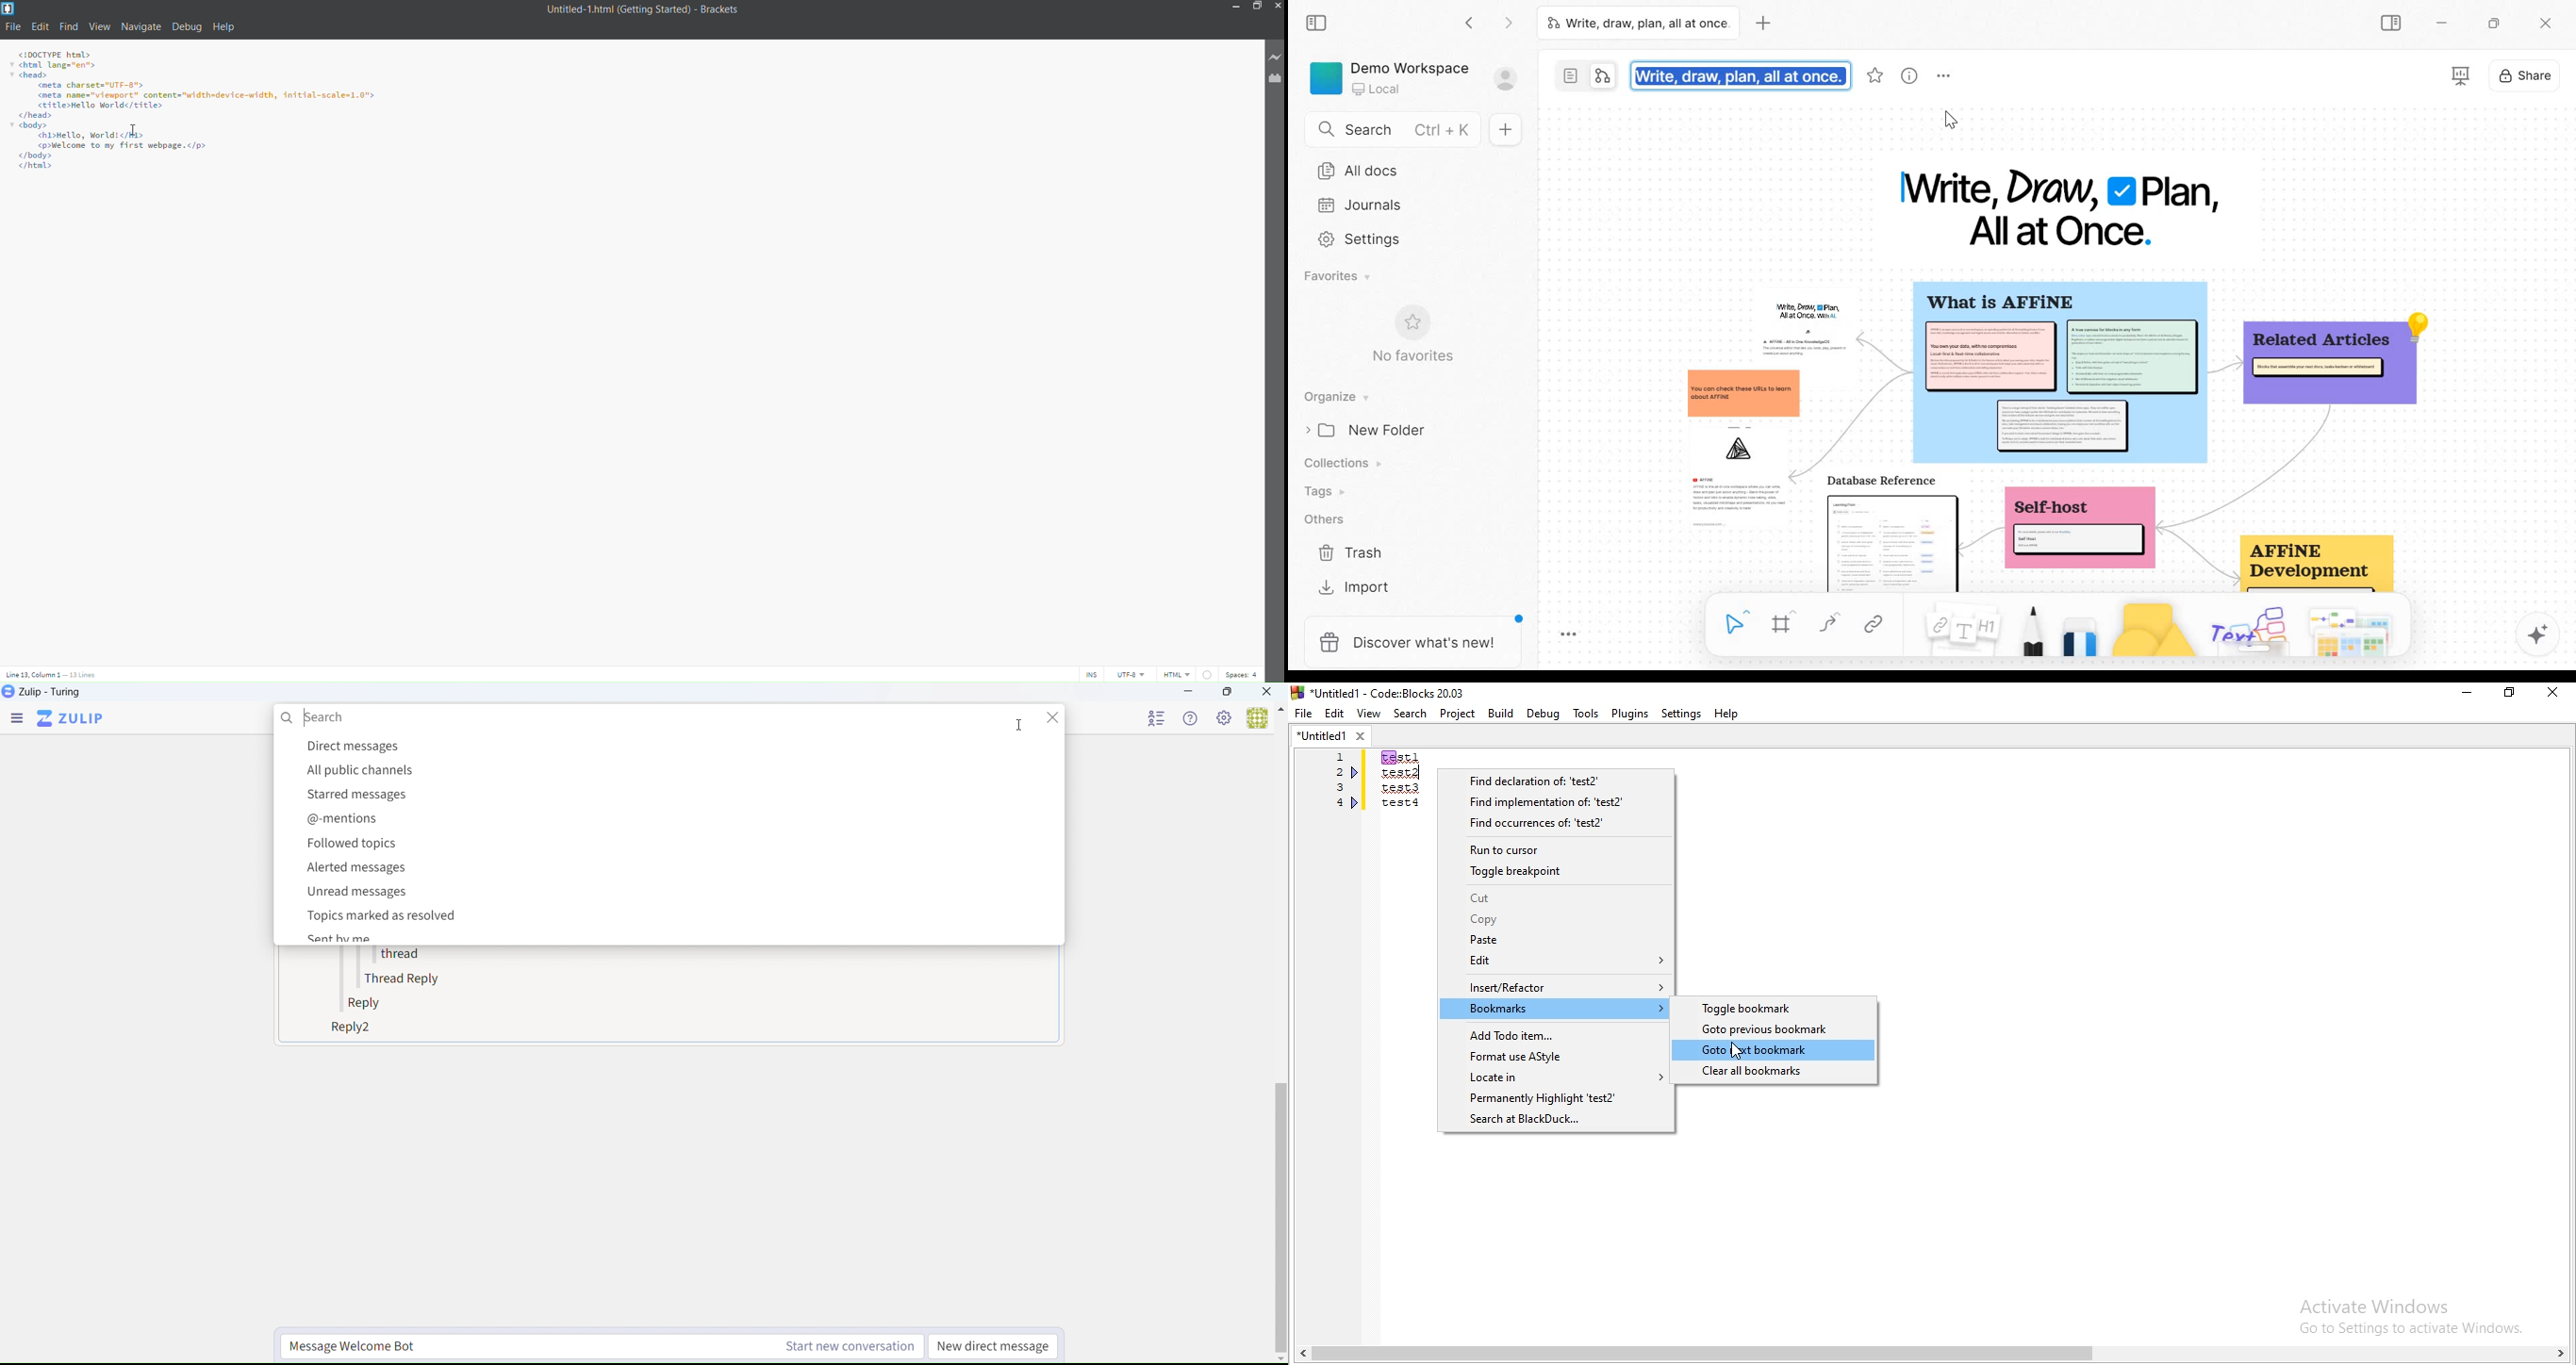 The image size is (2576, 1372). What do you see at coordinates (1733, 1051) in the screenshot?
I see `Cursor` at bounding box center [1733, 1051].